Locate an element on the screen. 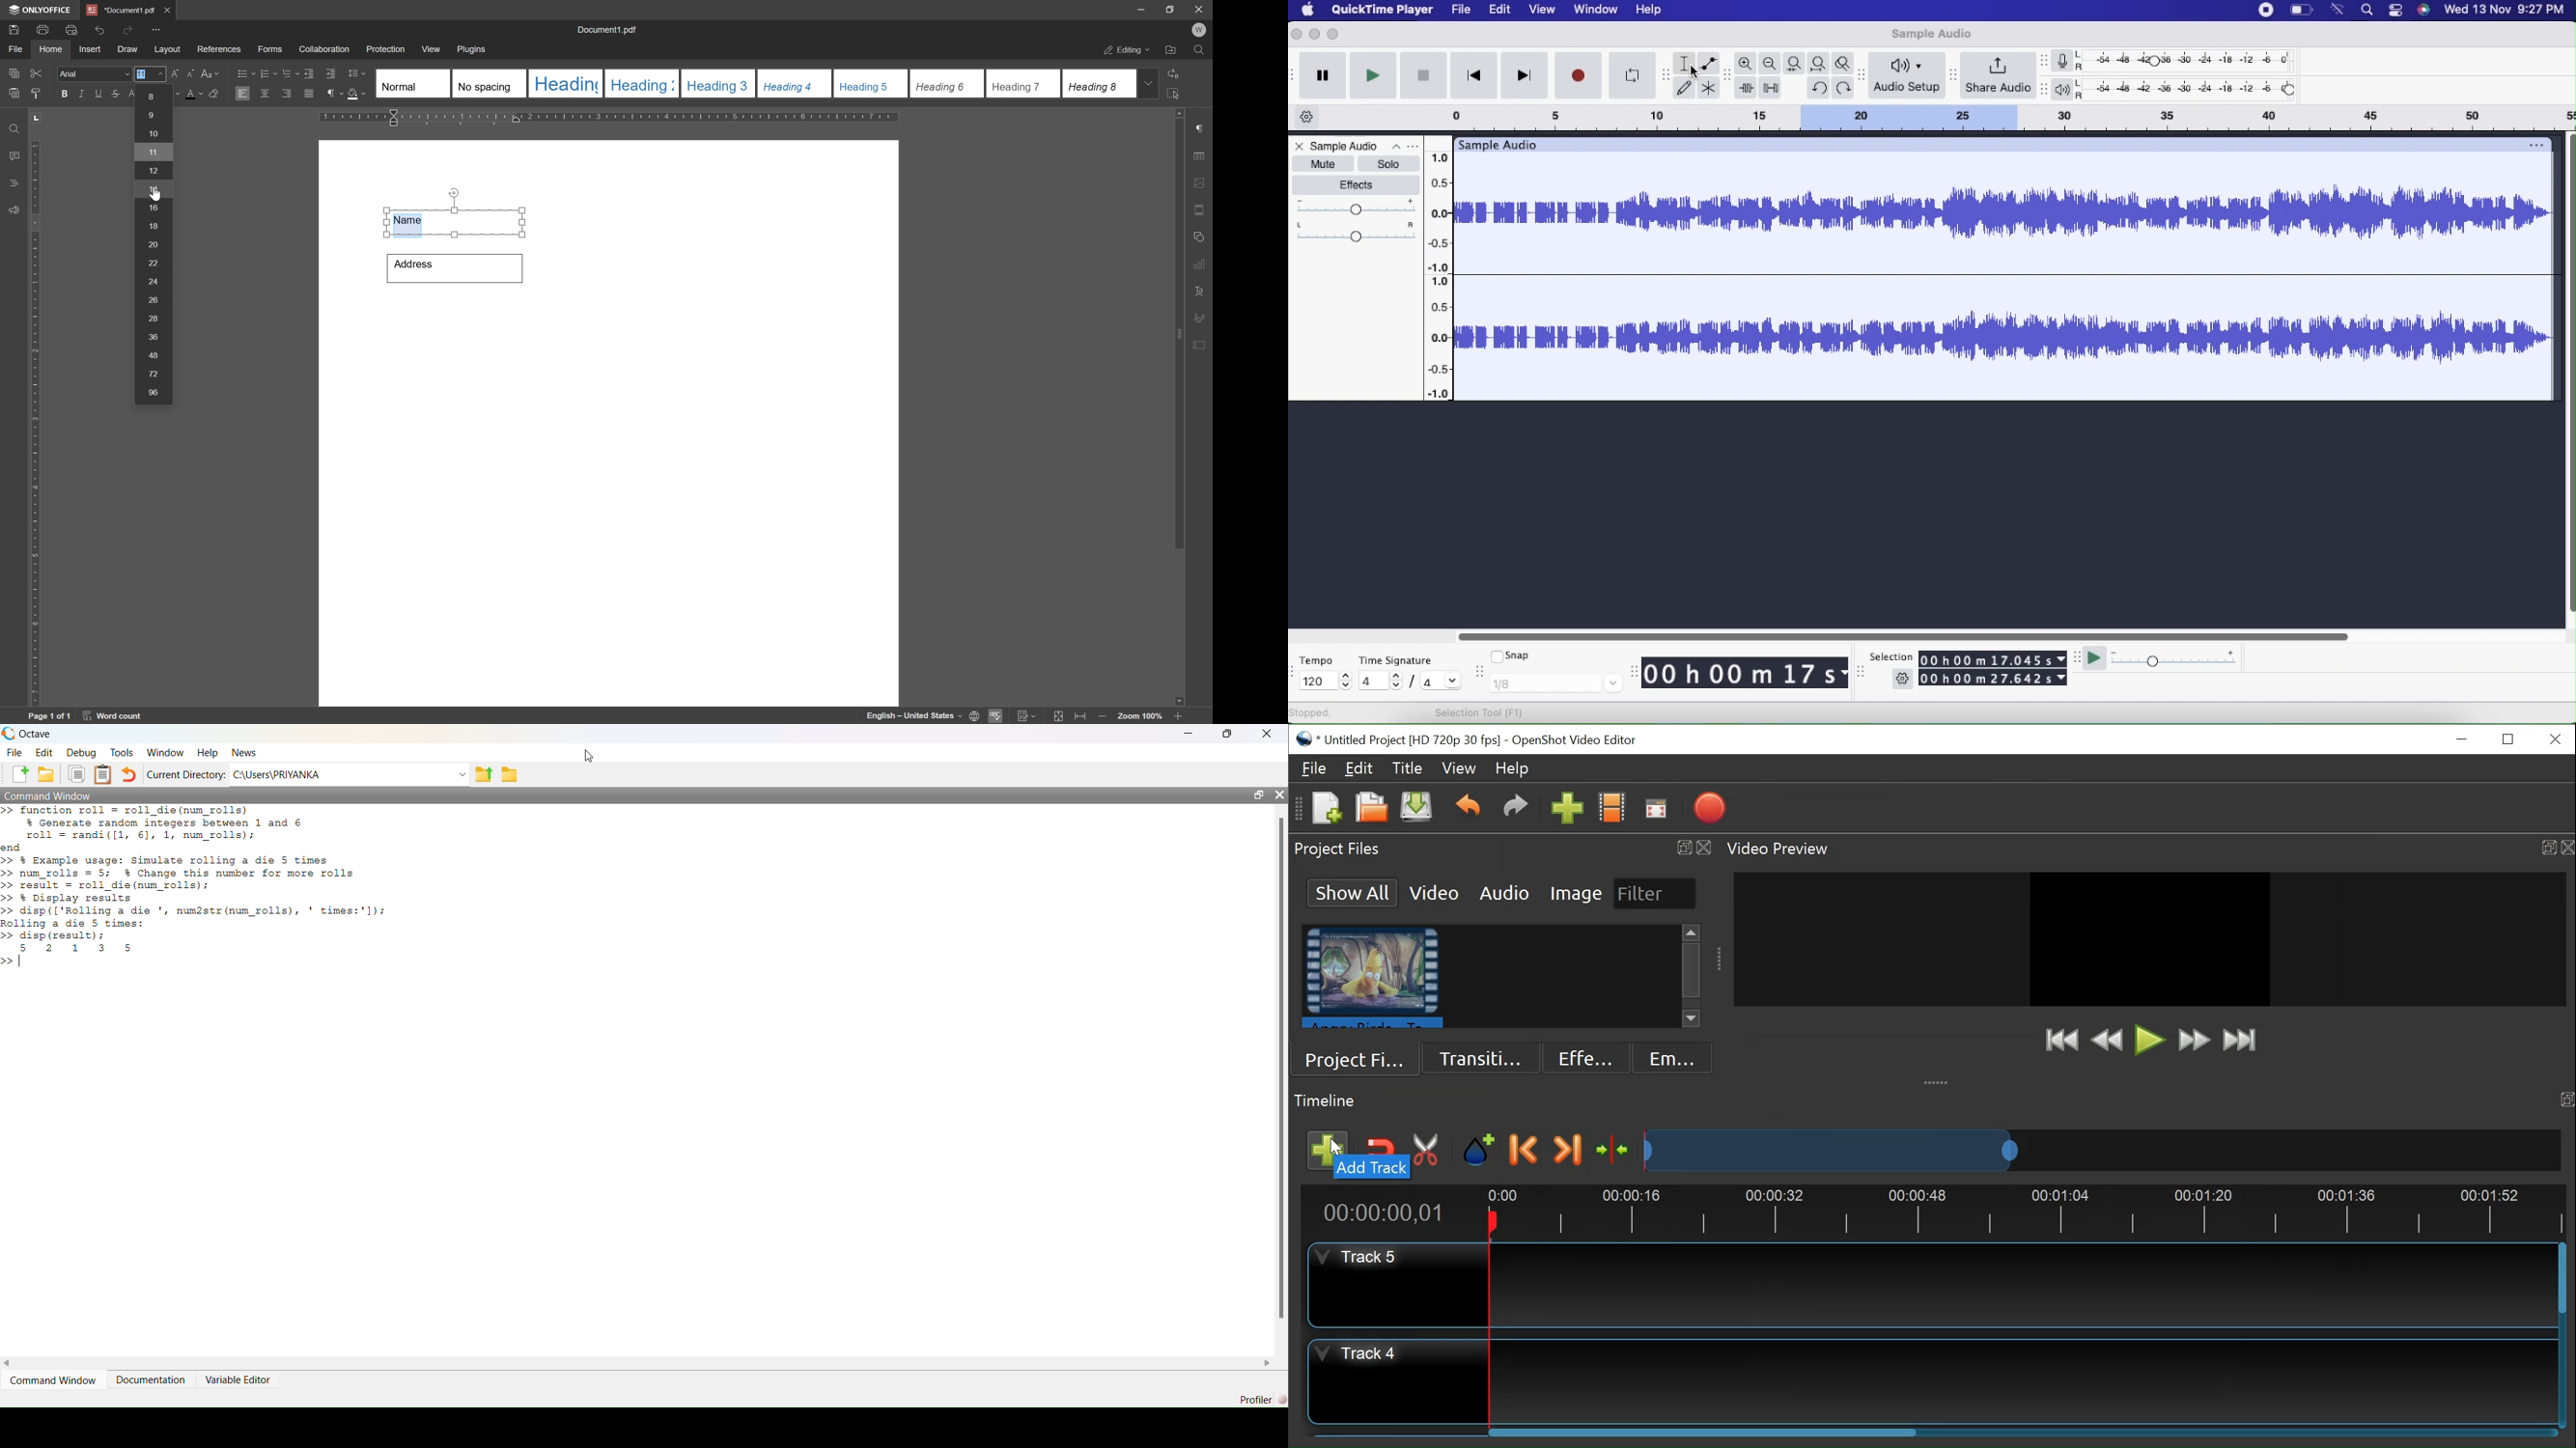  00 h 00 m 27.642 s is located at coordinates (1994, 680).